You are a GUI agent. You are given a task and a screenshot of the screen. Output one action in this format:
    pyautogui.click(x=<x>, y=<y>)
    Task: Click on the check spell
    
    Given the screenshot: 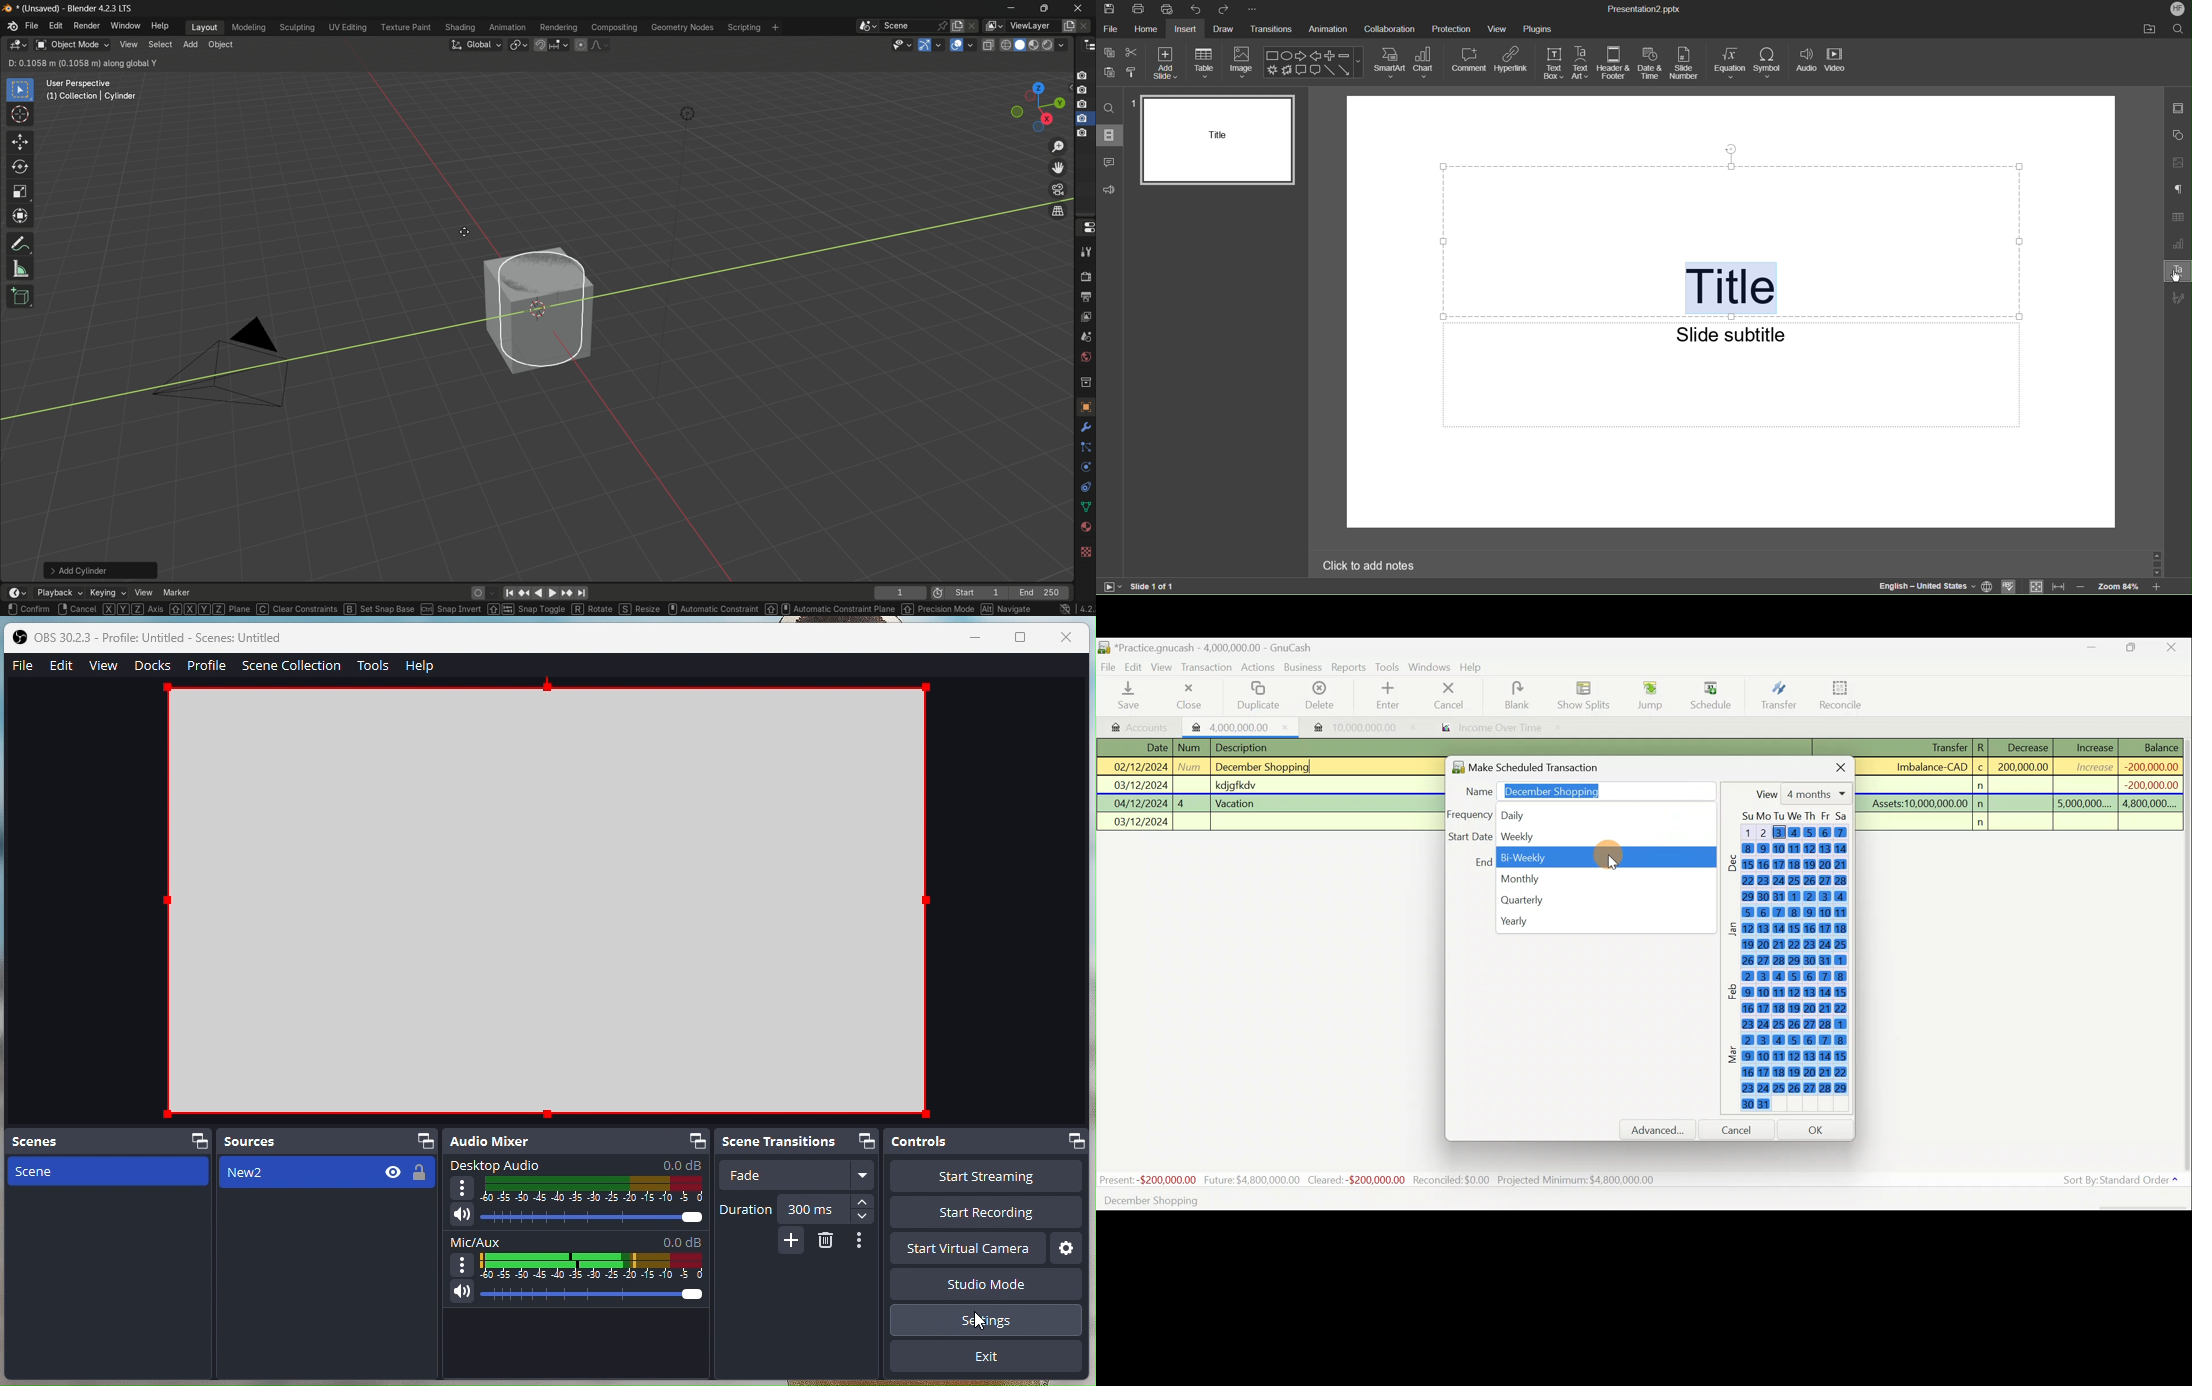 What is the action you would take?
    pyautogui.click(x=2009, y=587)
    